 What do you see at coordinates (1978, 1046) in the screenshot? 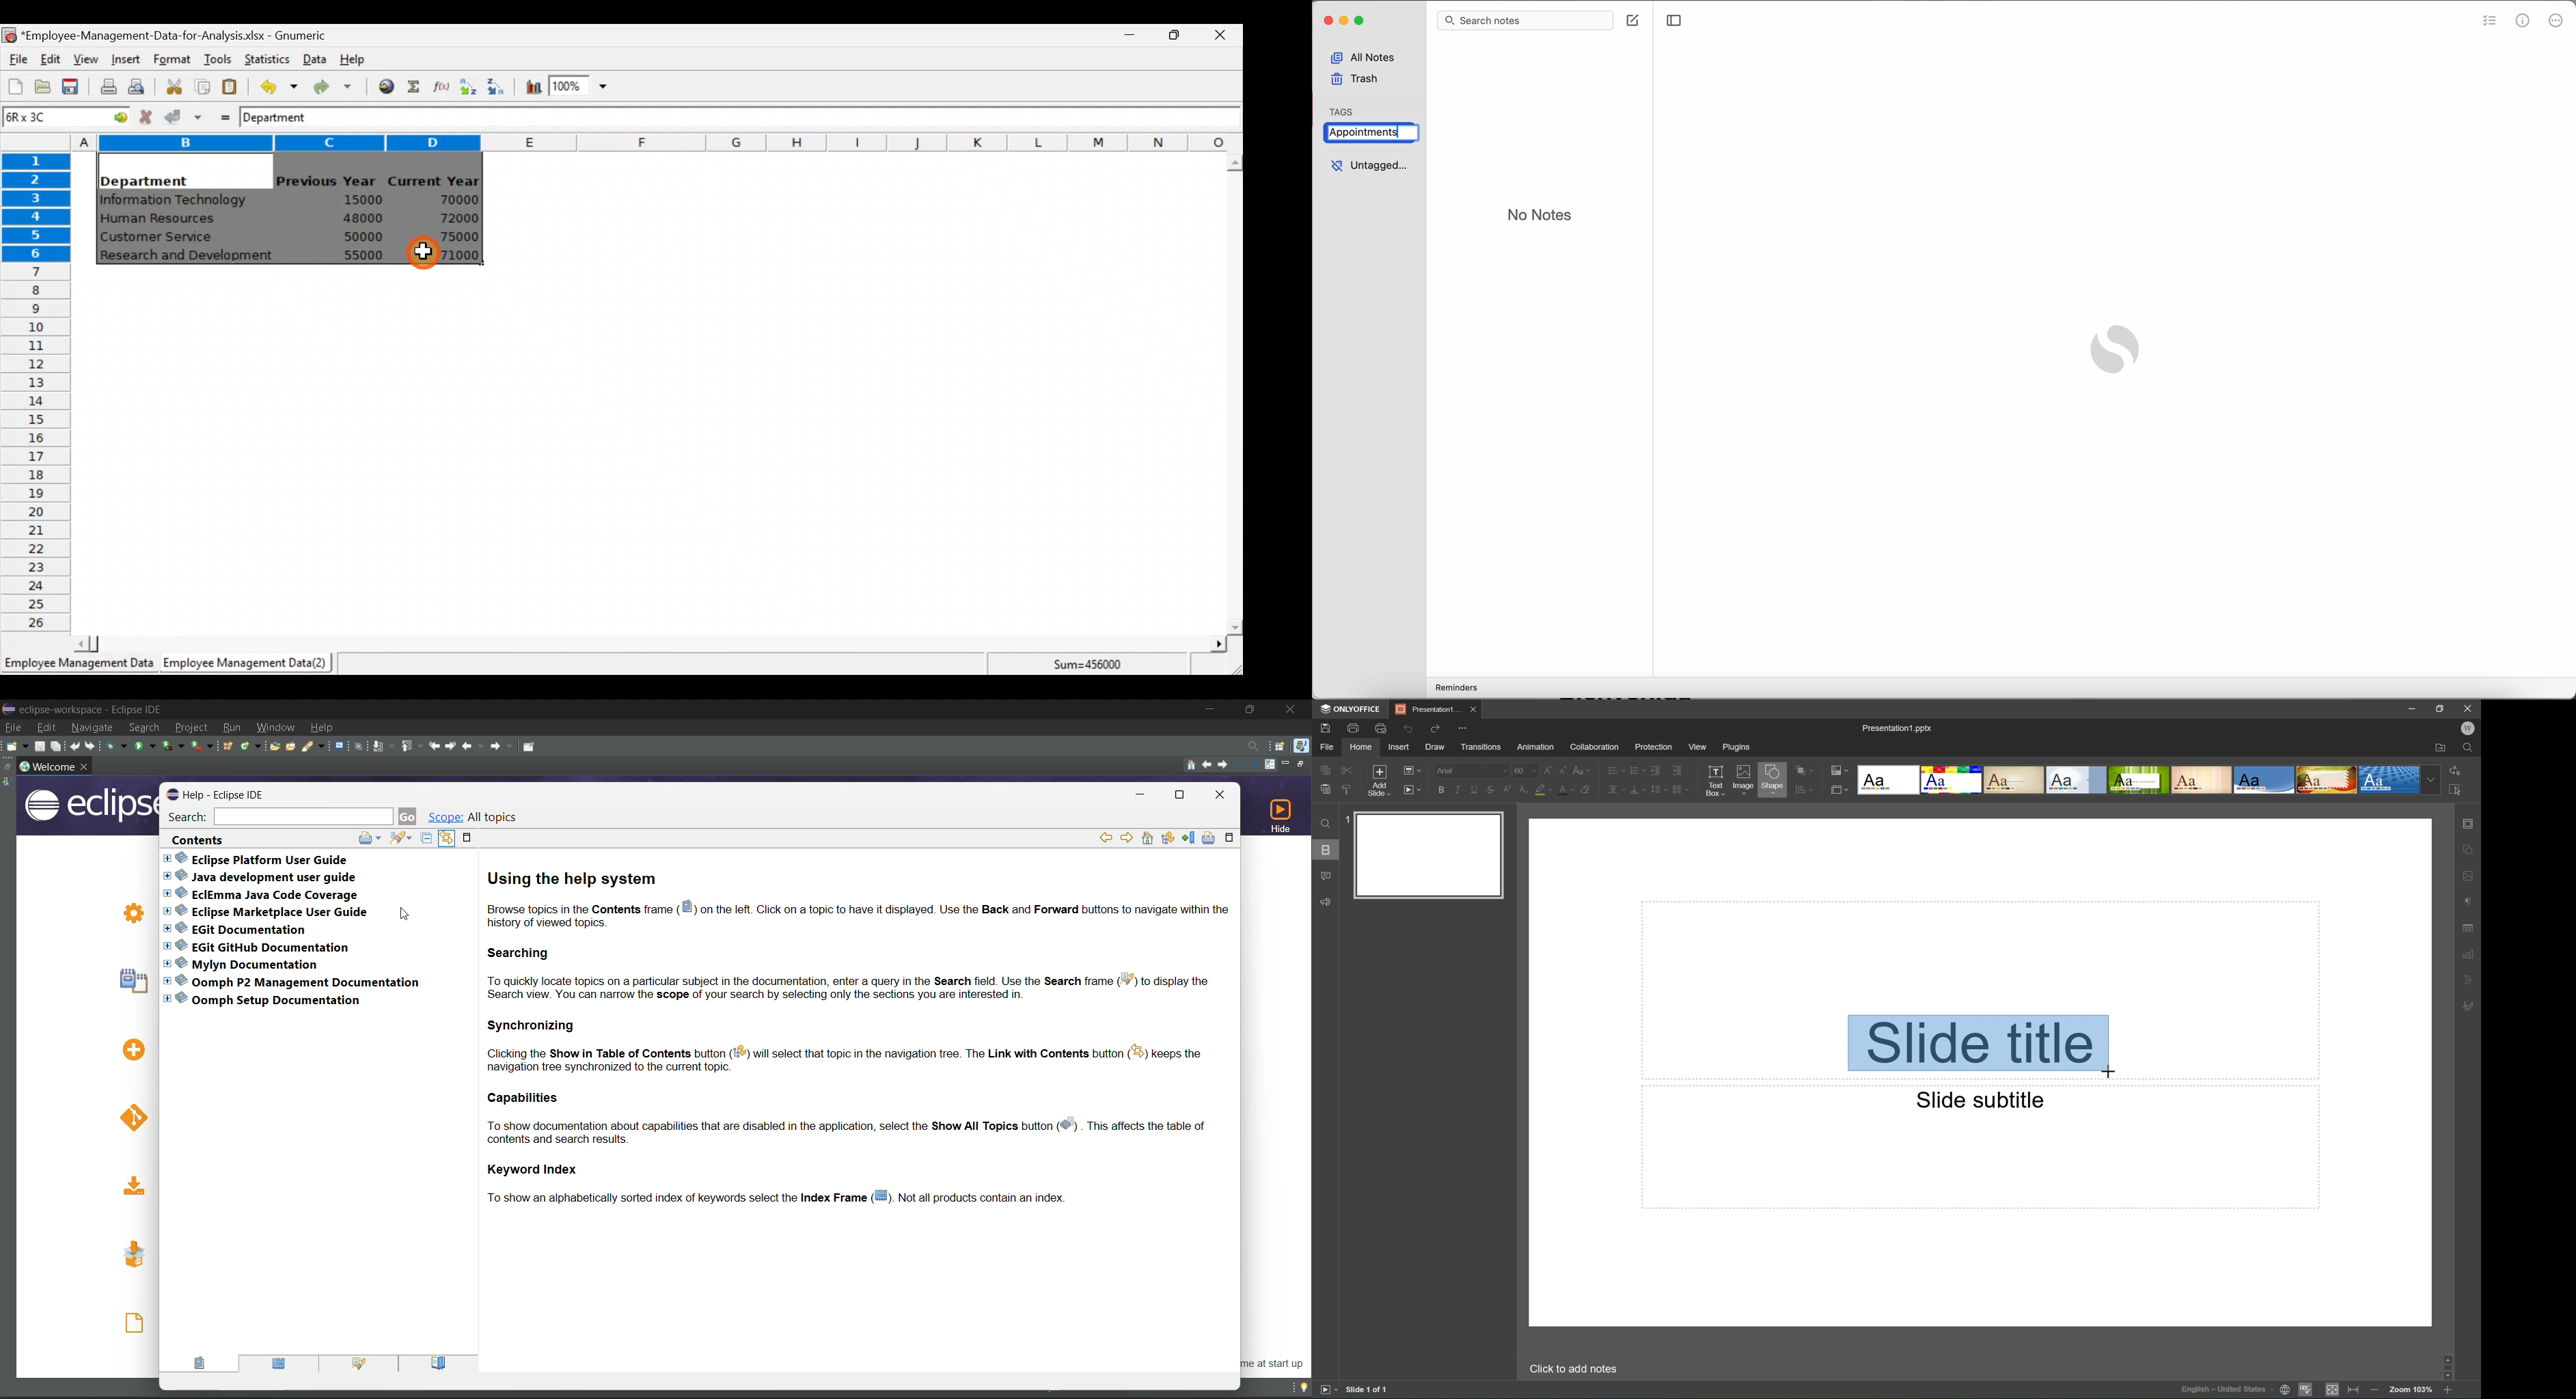
I see `slide title` at bounding box center [1978, 1046].